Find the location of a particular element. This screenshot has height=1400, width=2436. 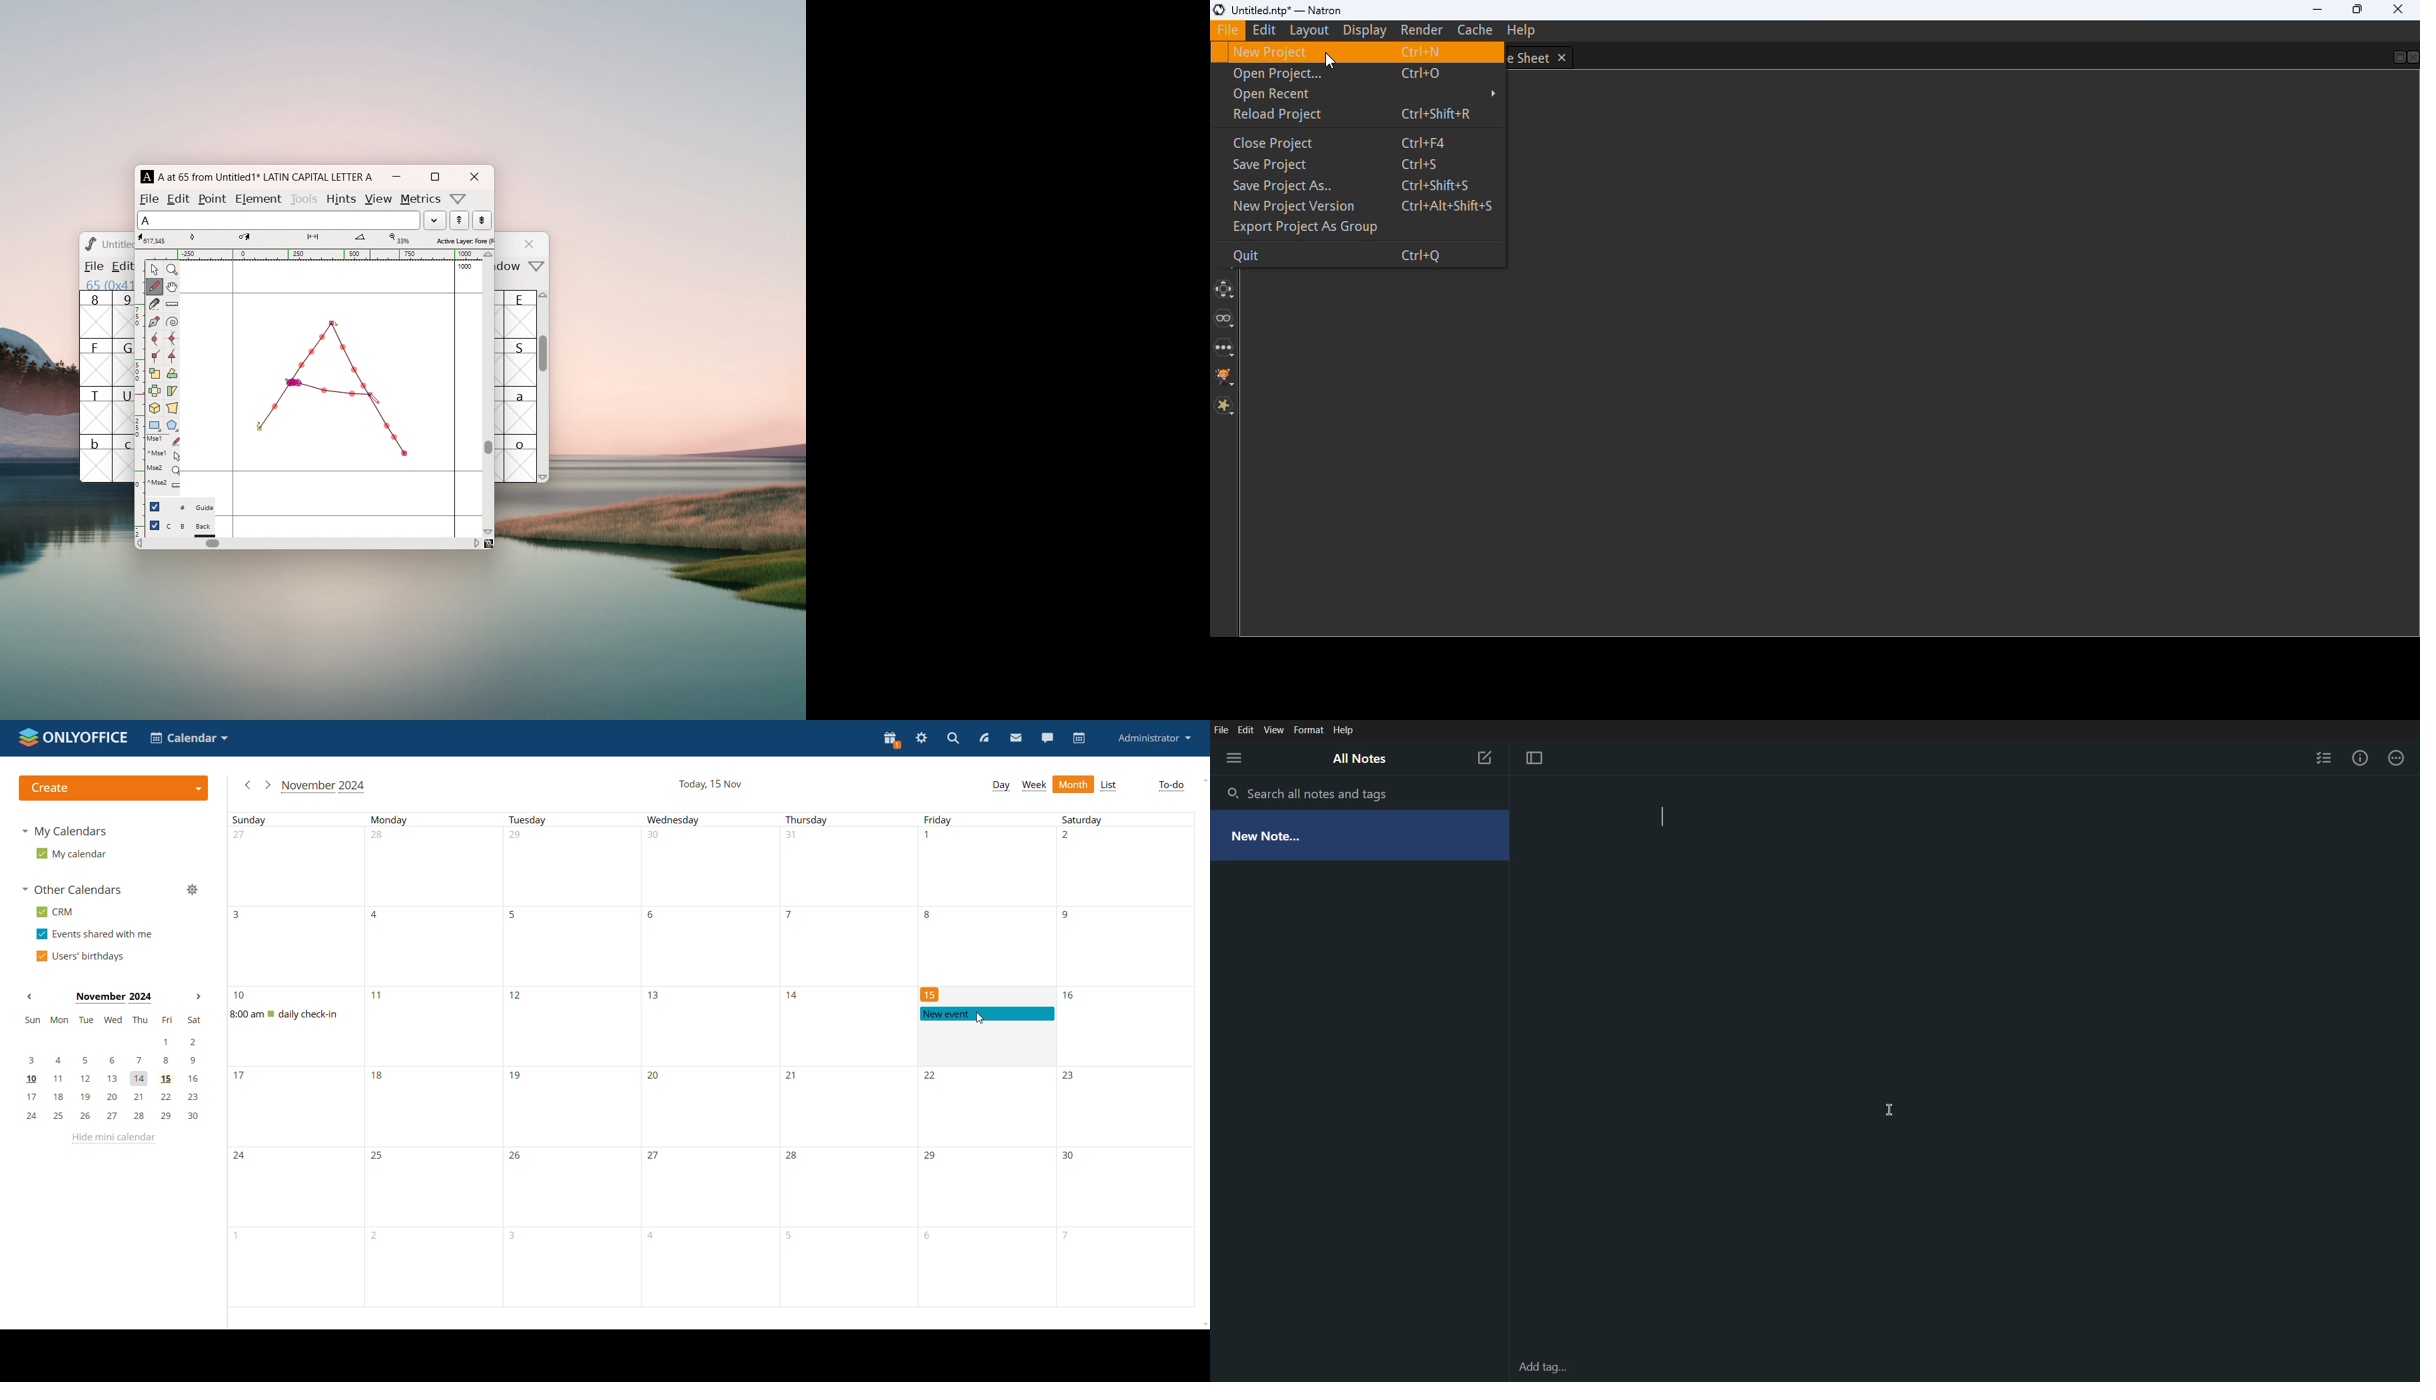

close is located at coordinates (531, 244).